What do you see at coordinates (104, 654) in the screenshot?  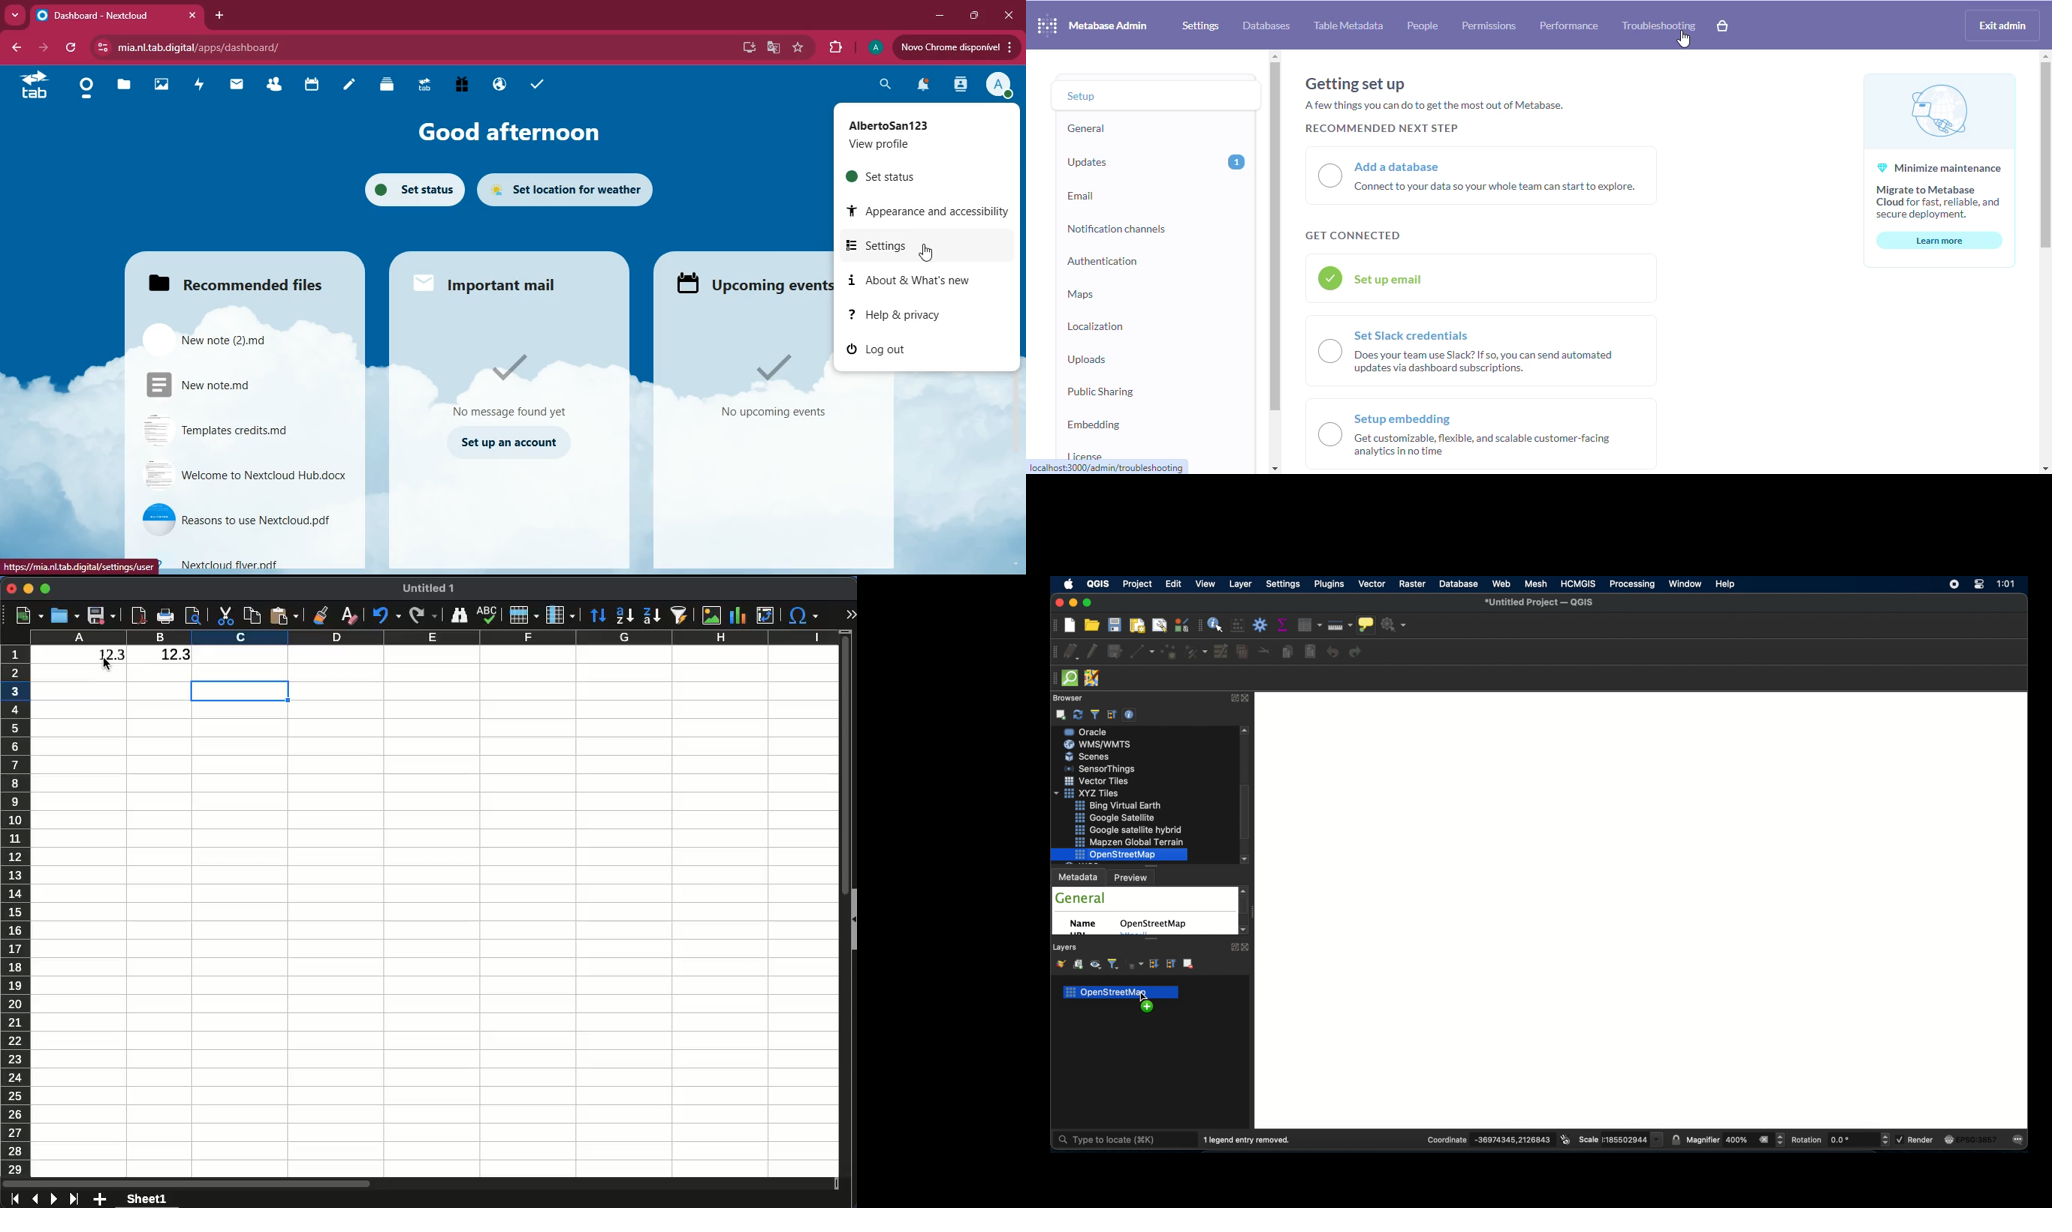 I see `12.3` at bounding box center [104, 654].